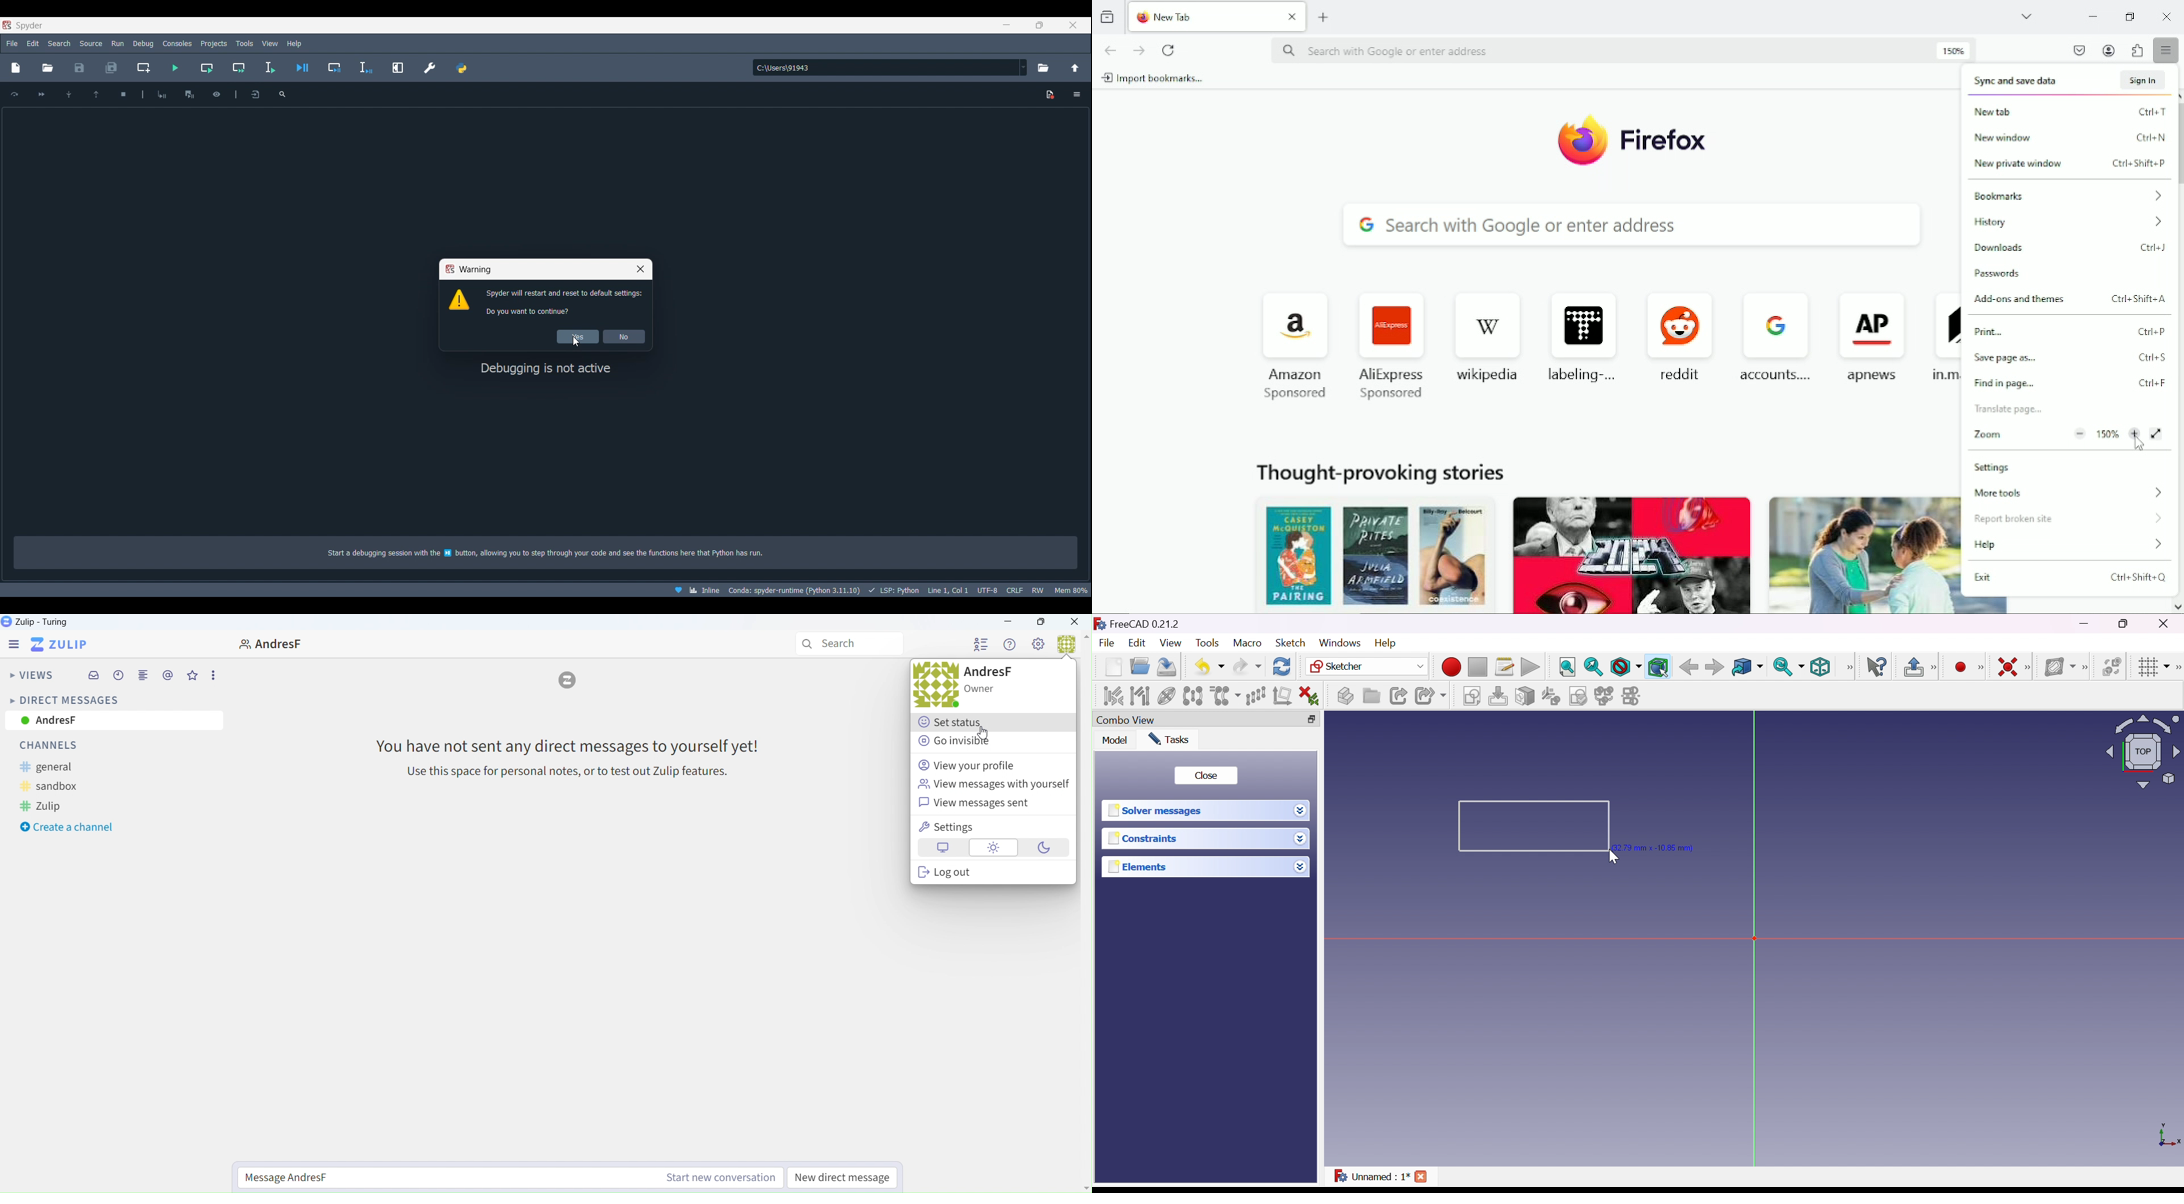  Describe the element at coordinates (2009, 667) in the screenshot. I see `Constrain coincident` at that location.